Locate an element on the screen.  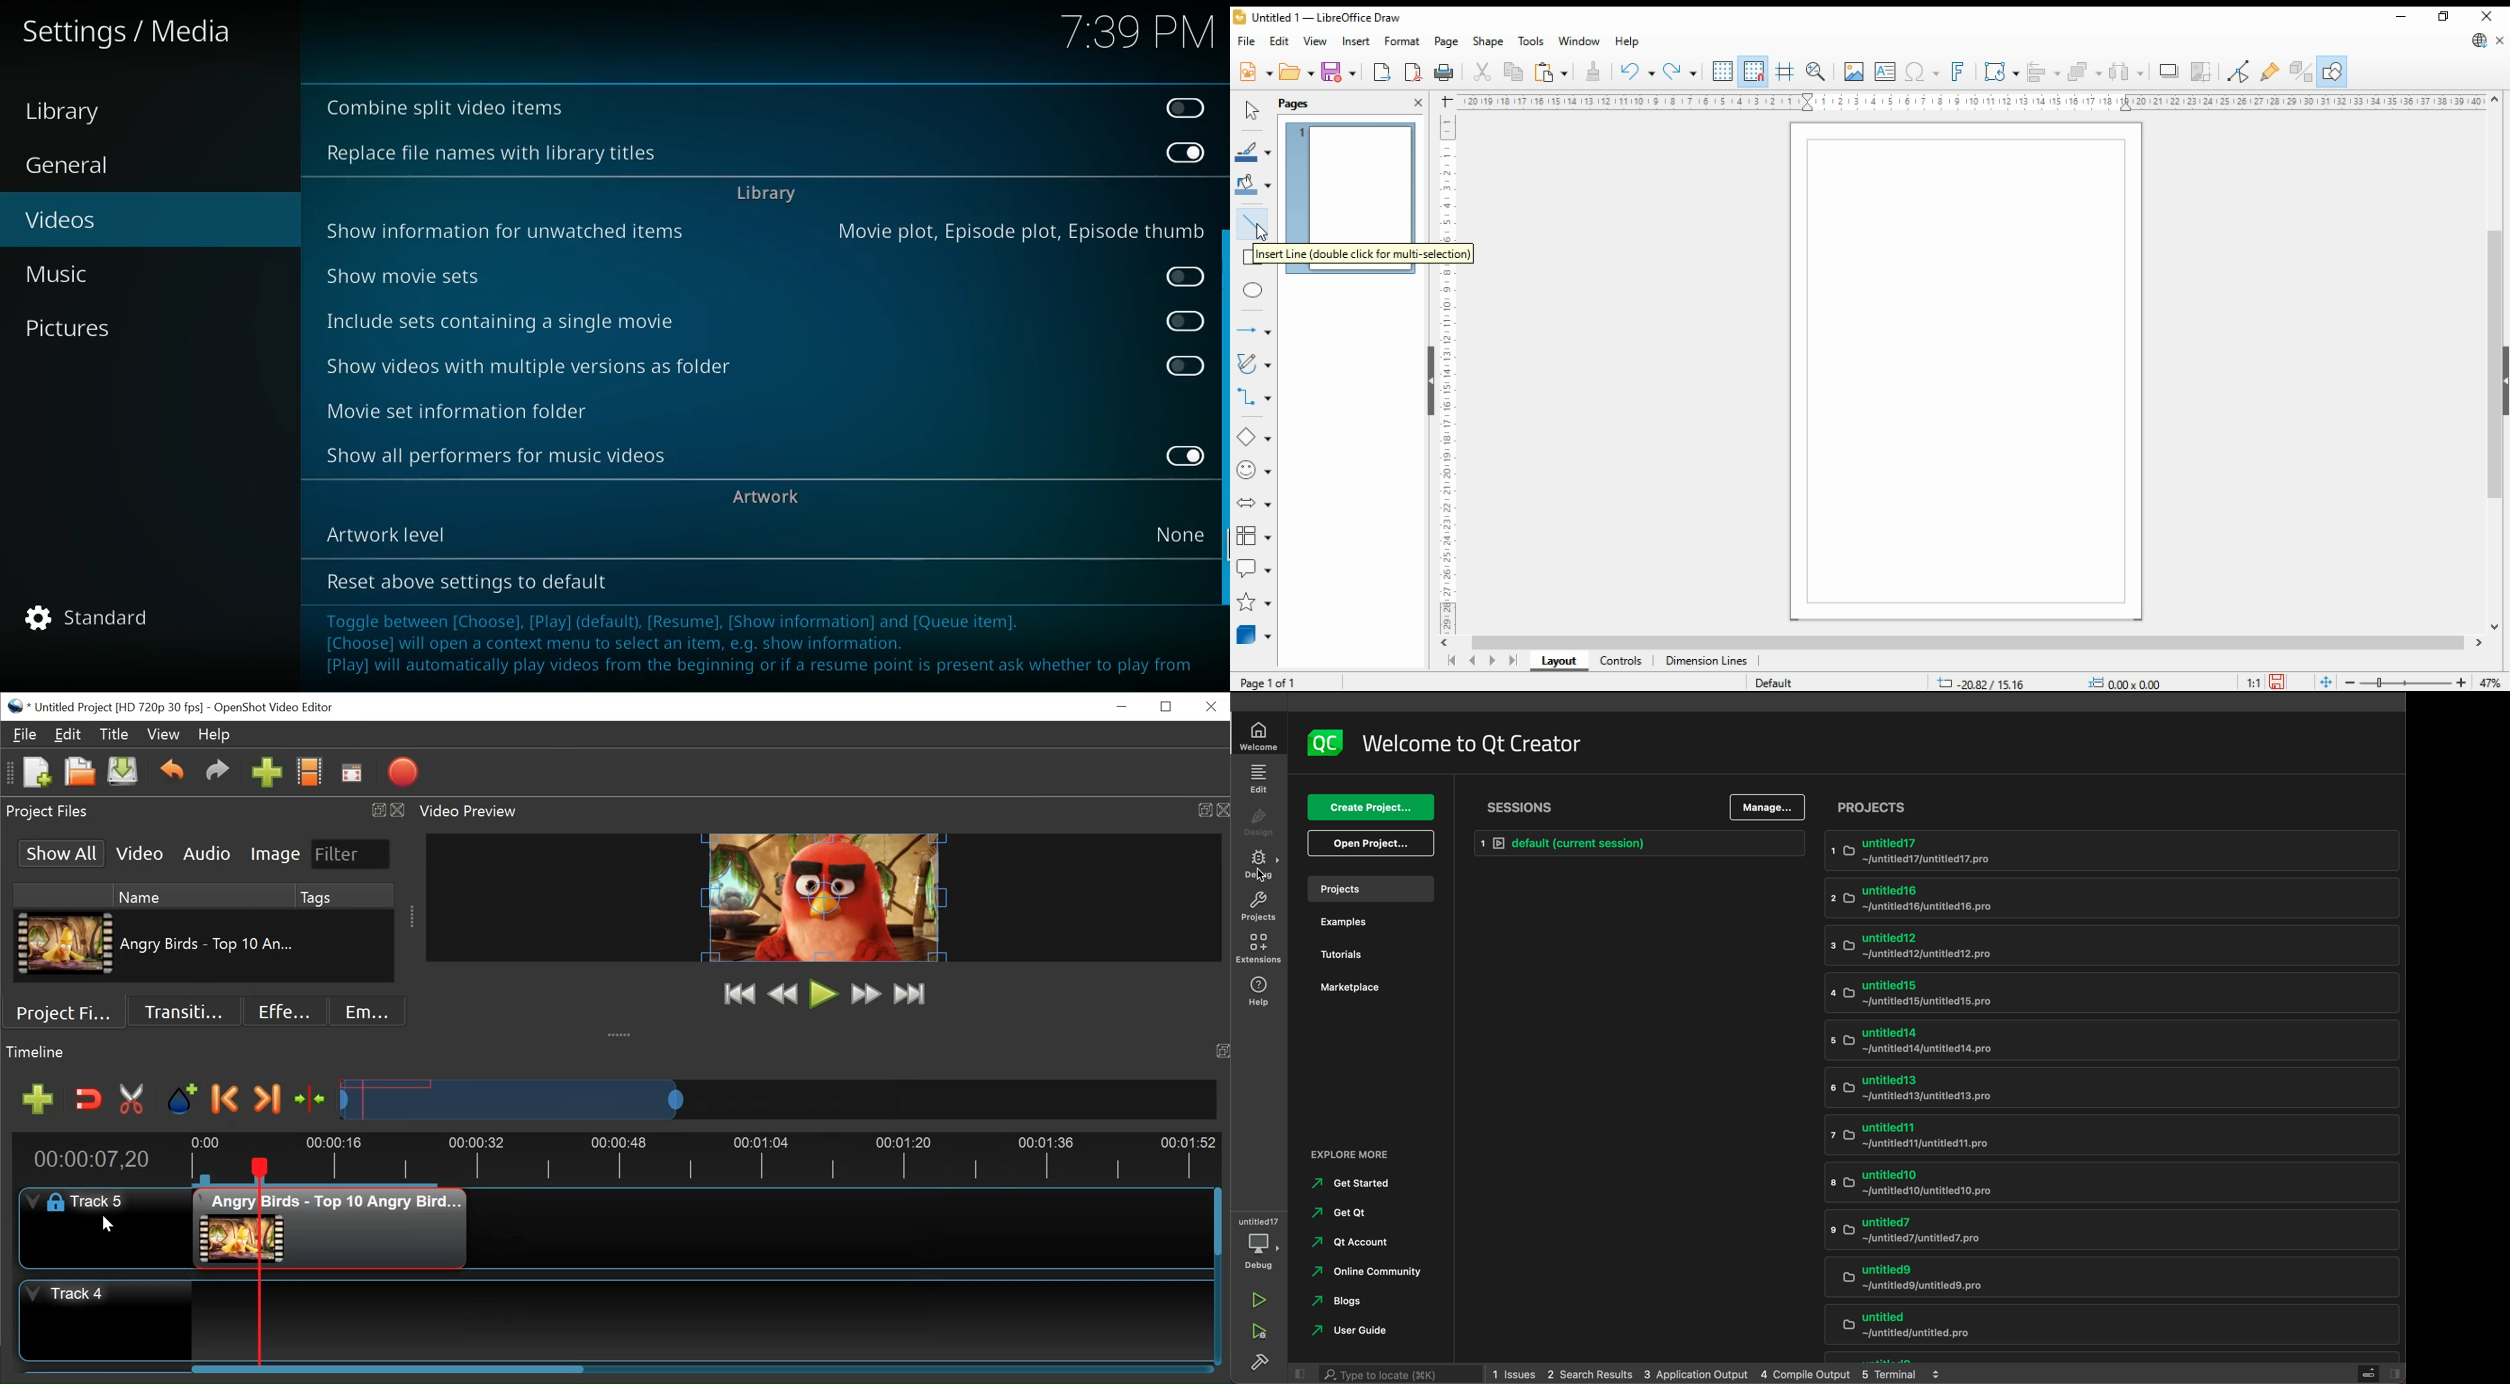
transformations is located at coordinates (2001, 72).